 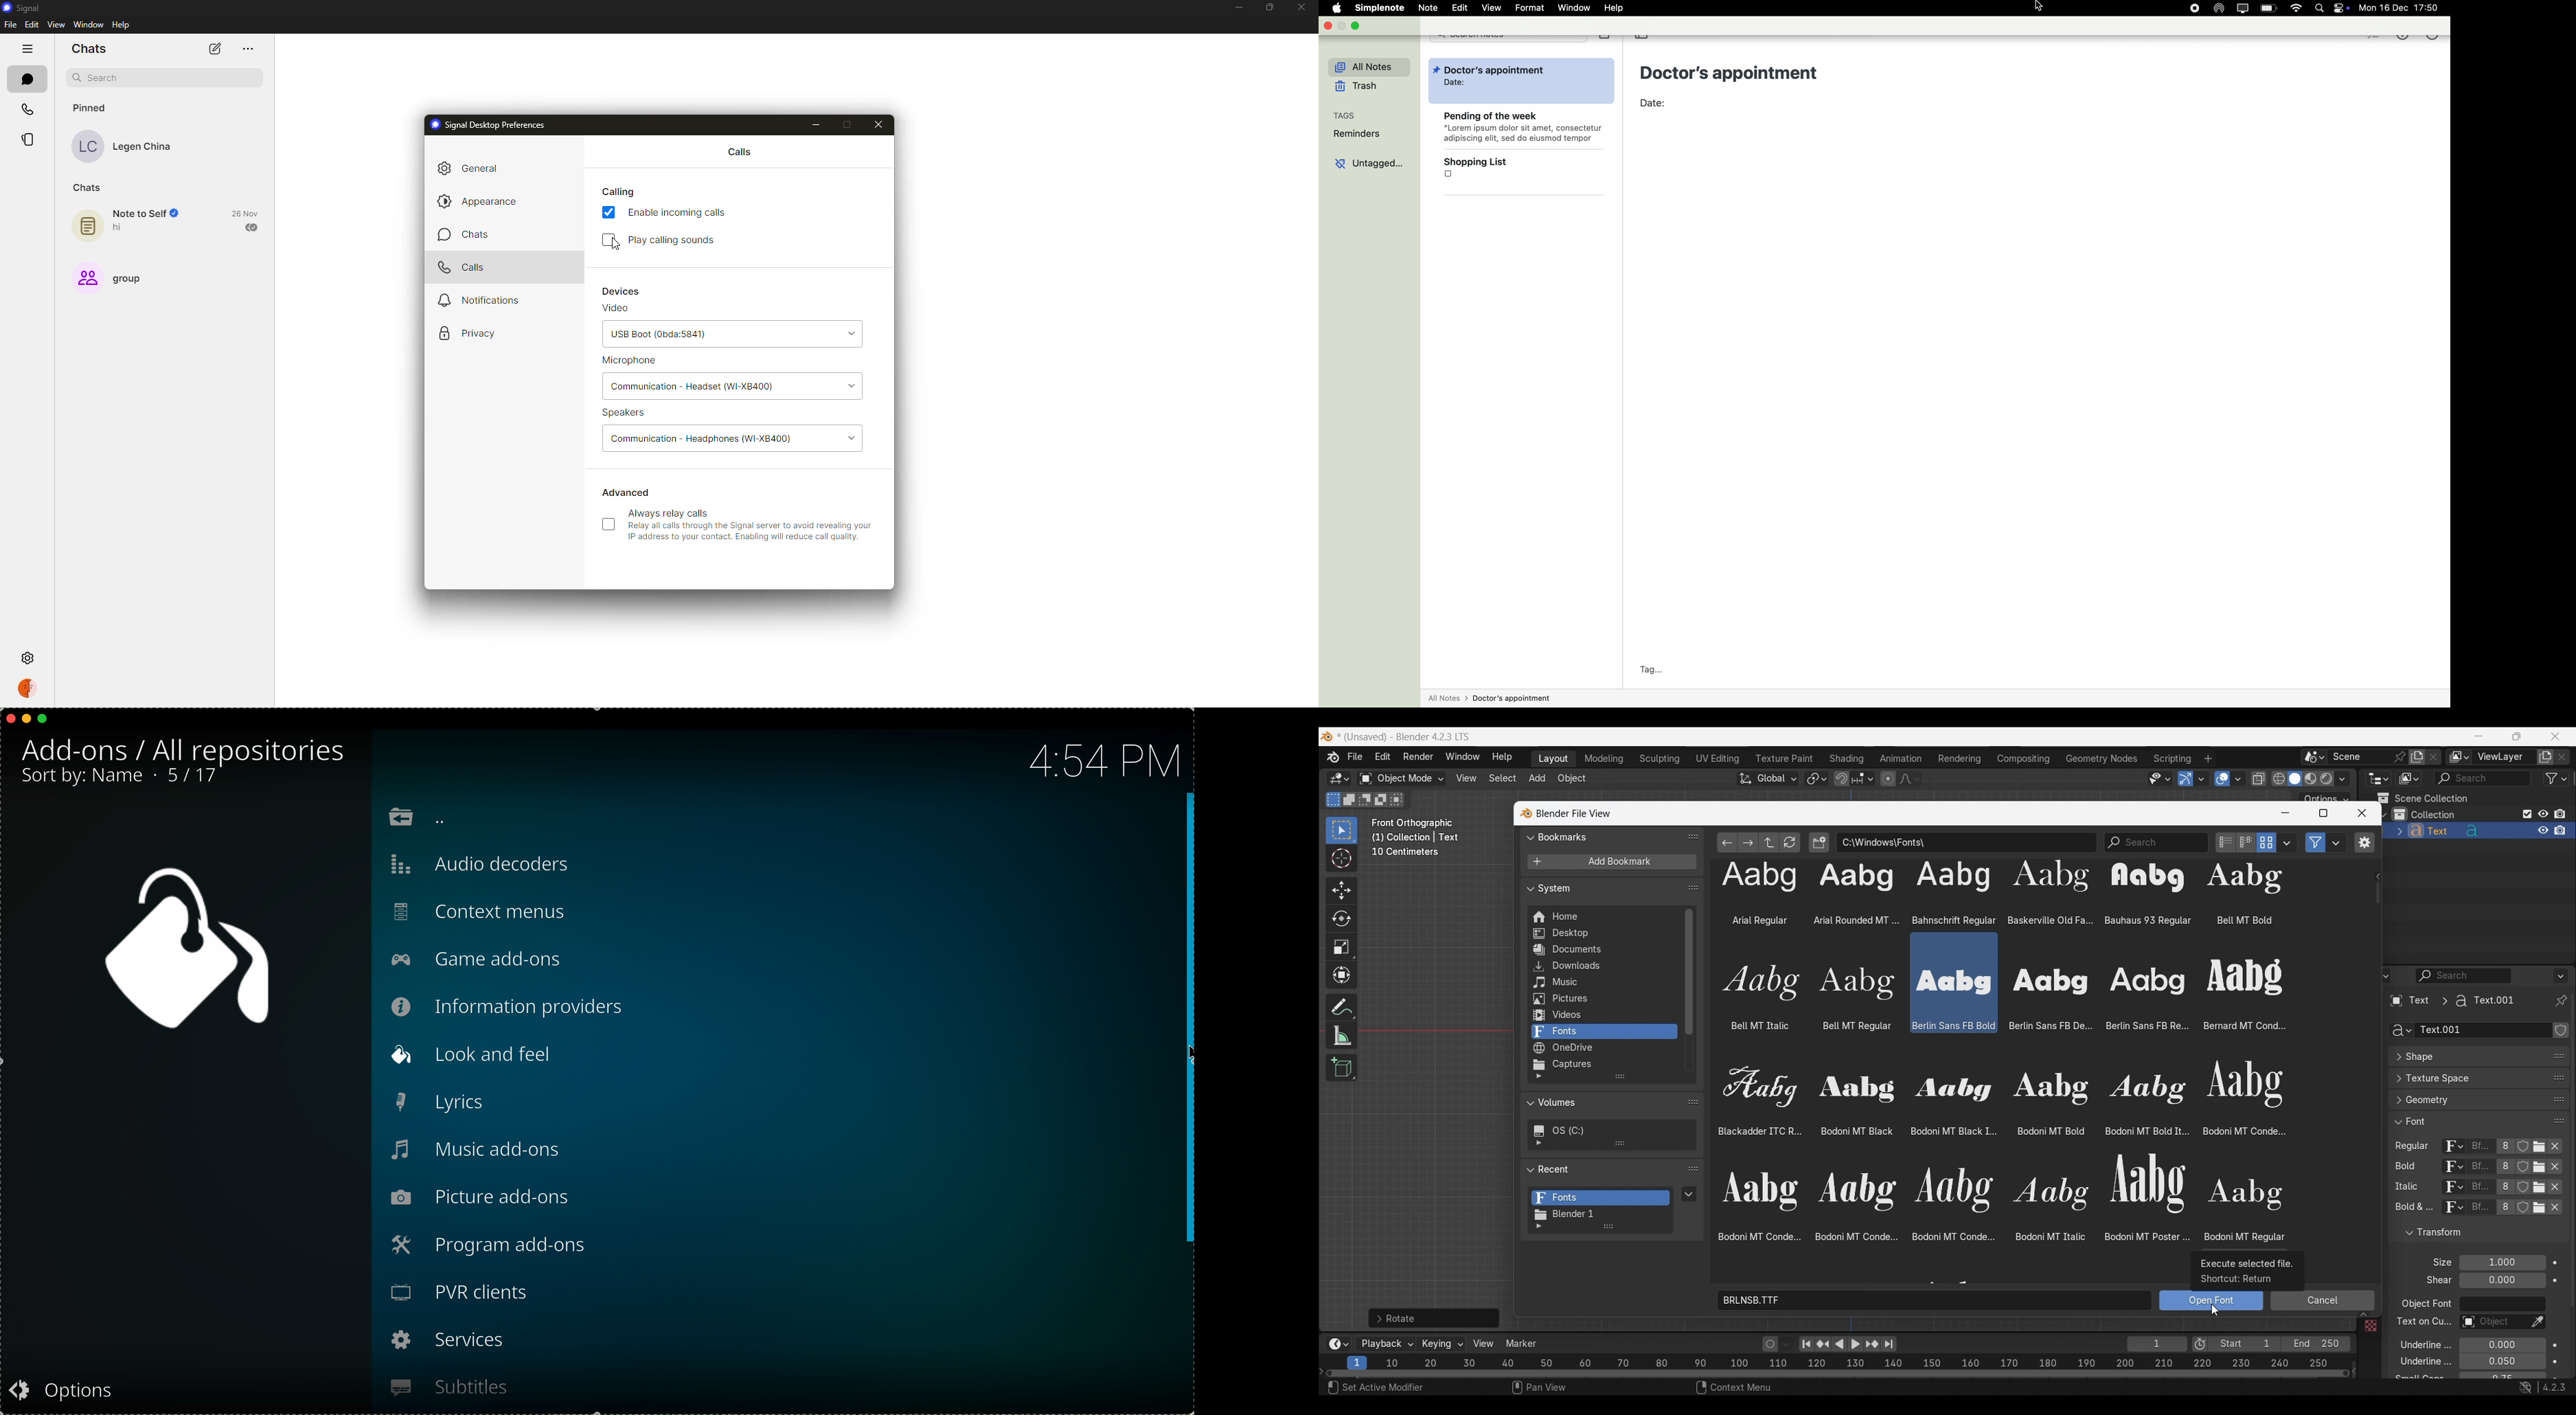 I want to click on services, so click(x=447, y=1342).